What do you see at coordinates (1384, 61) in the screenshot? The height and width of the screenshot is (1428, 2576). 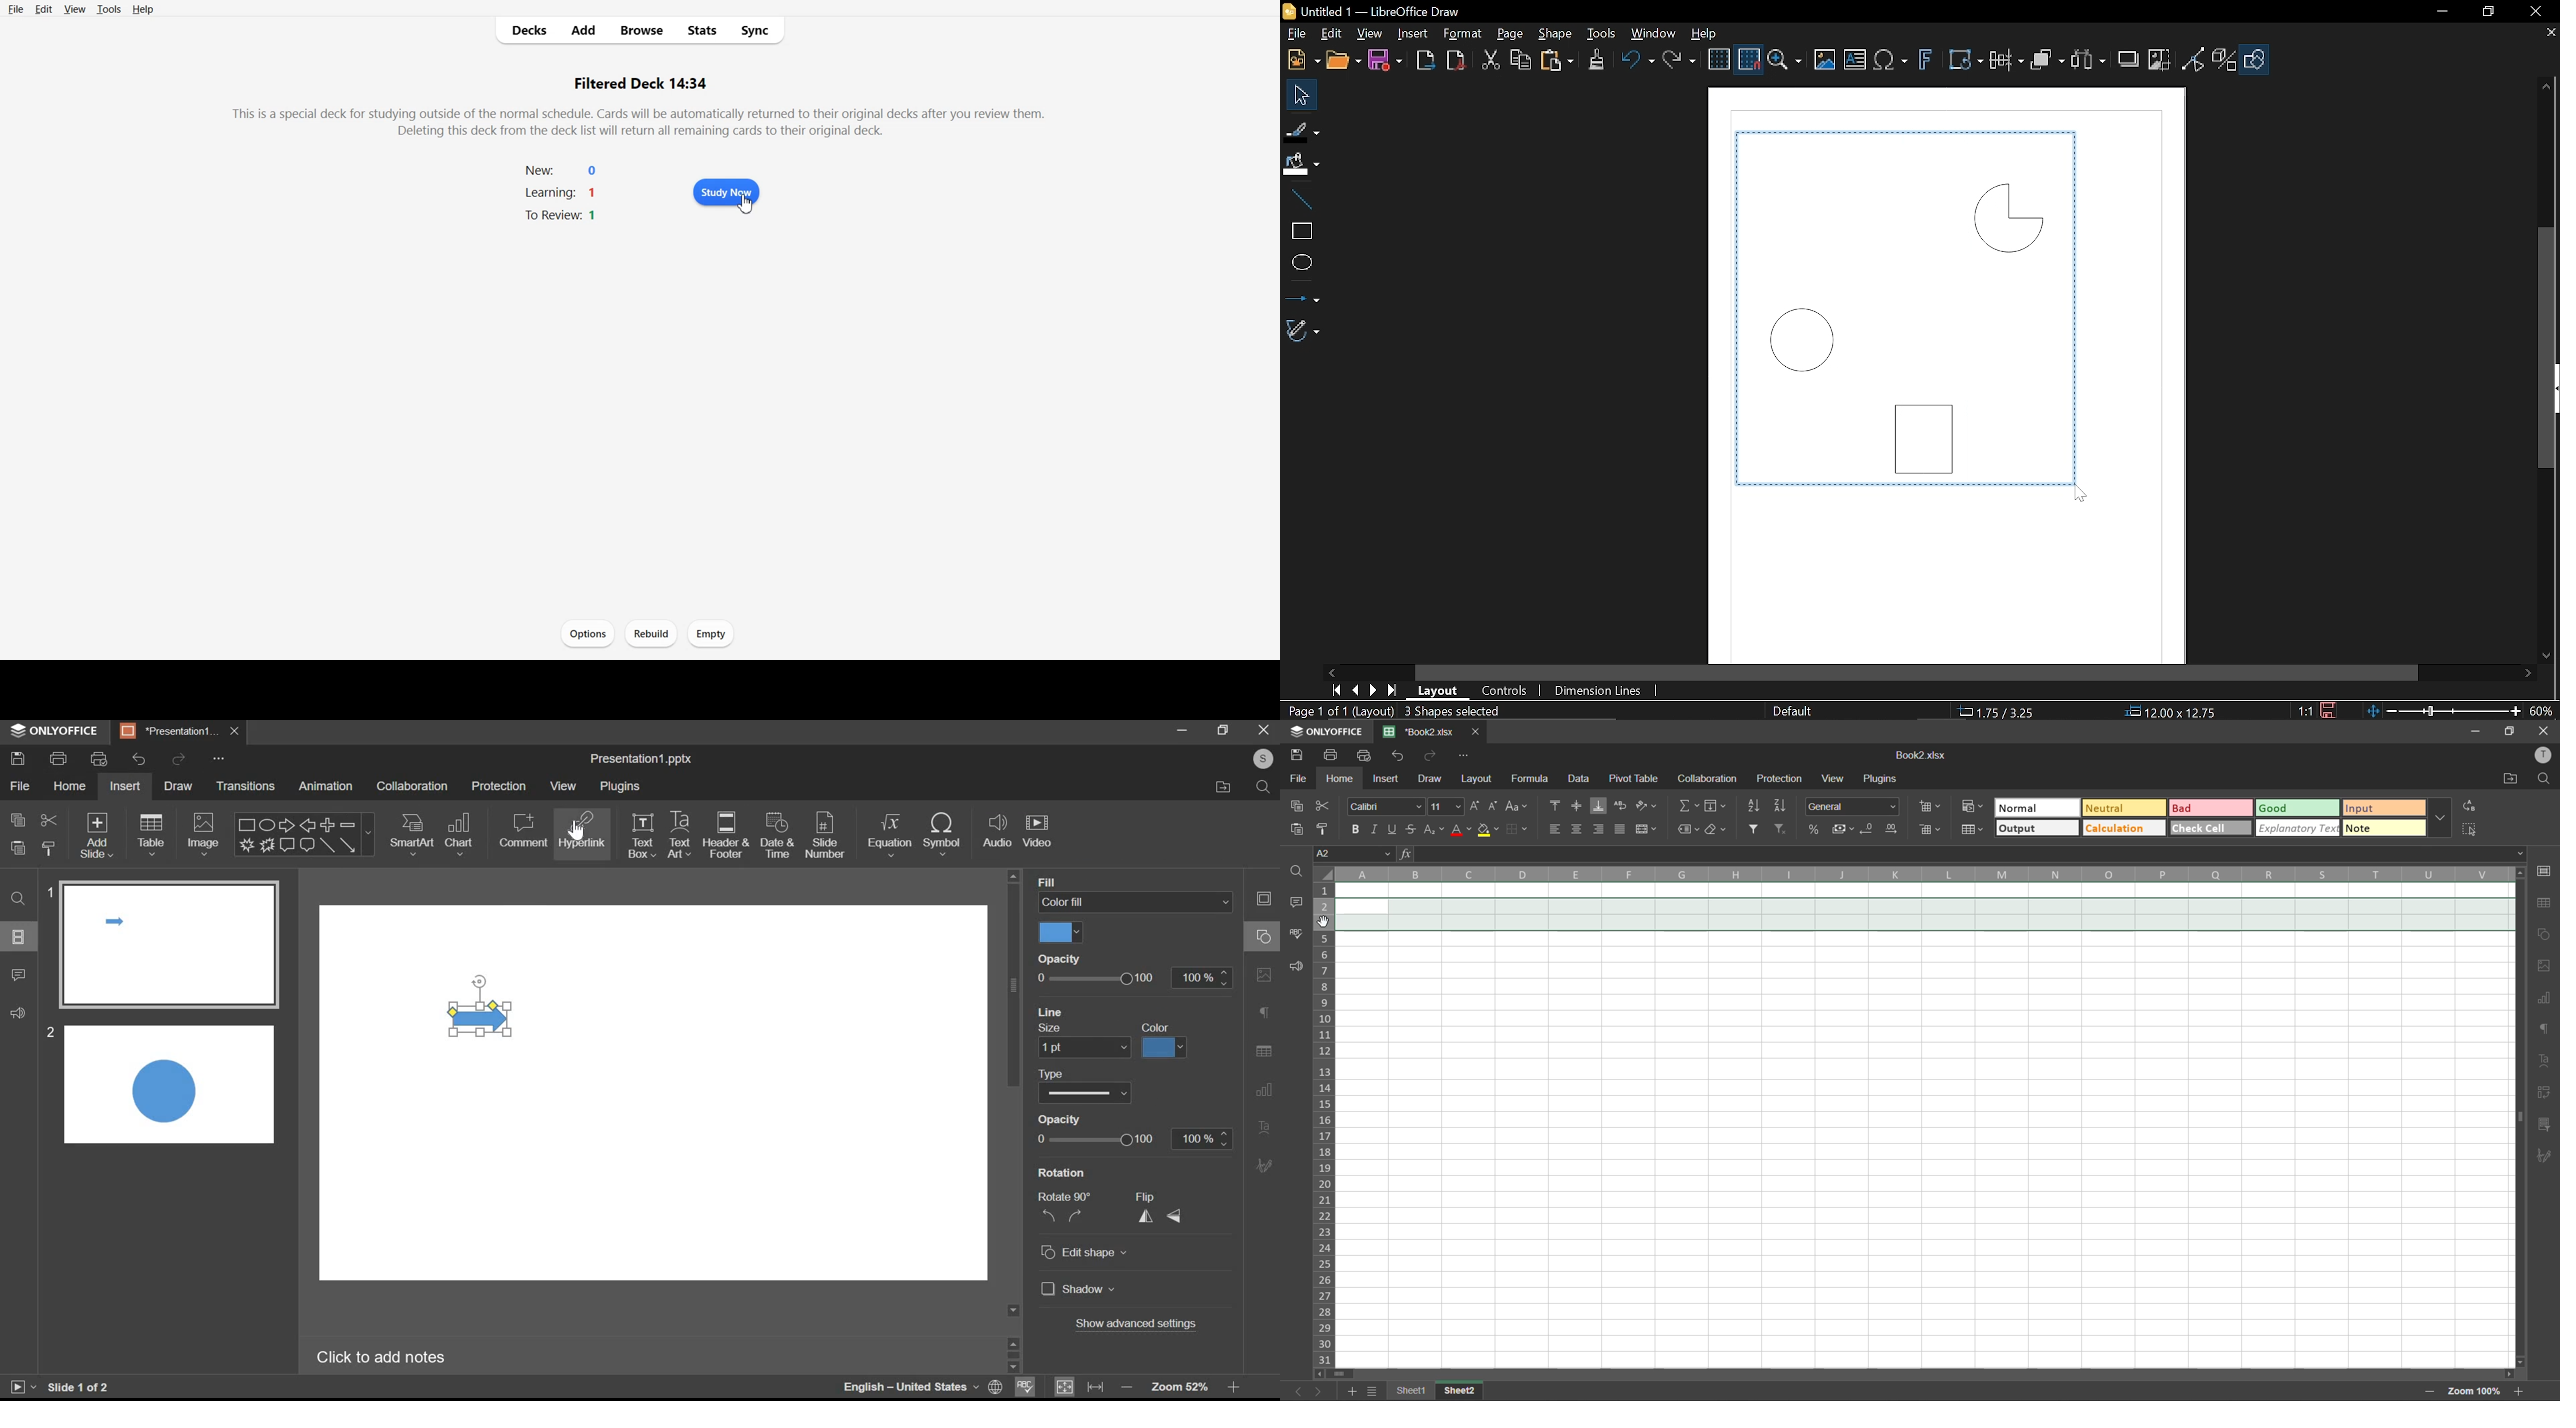 I see `Save` at bounding box center [1384, 61].